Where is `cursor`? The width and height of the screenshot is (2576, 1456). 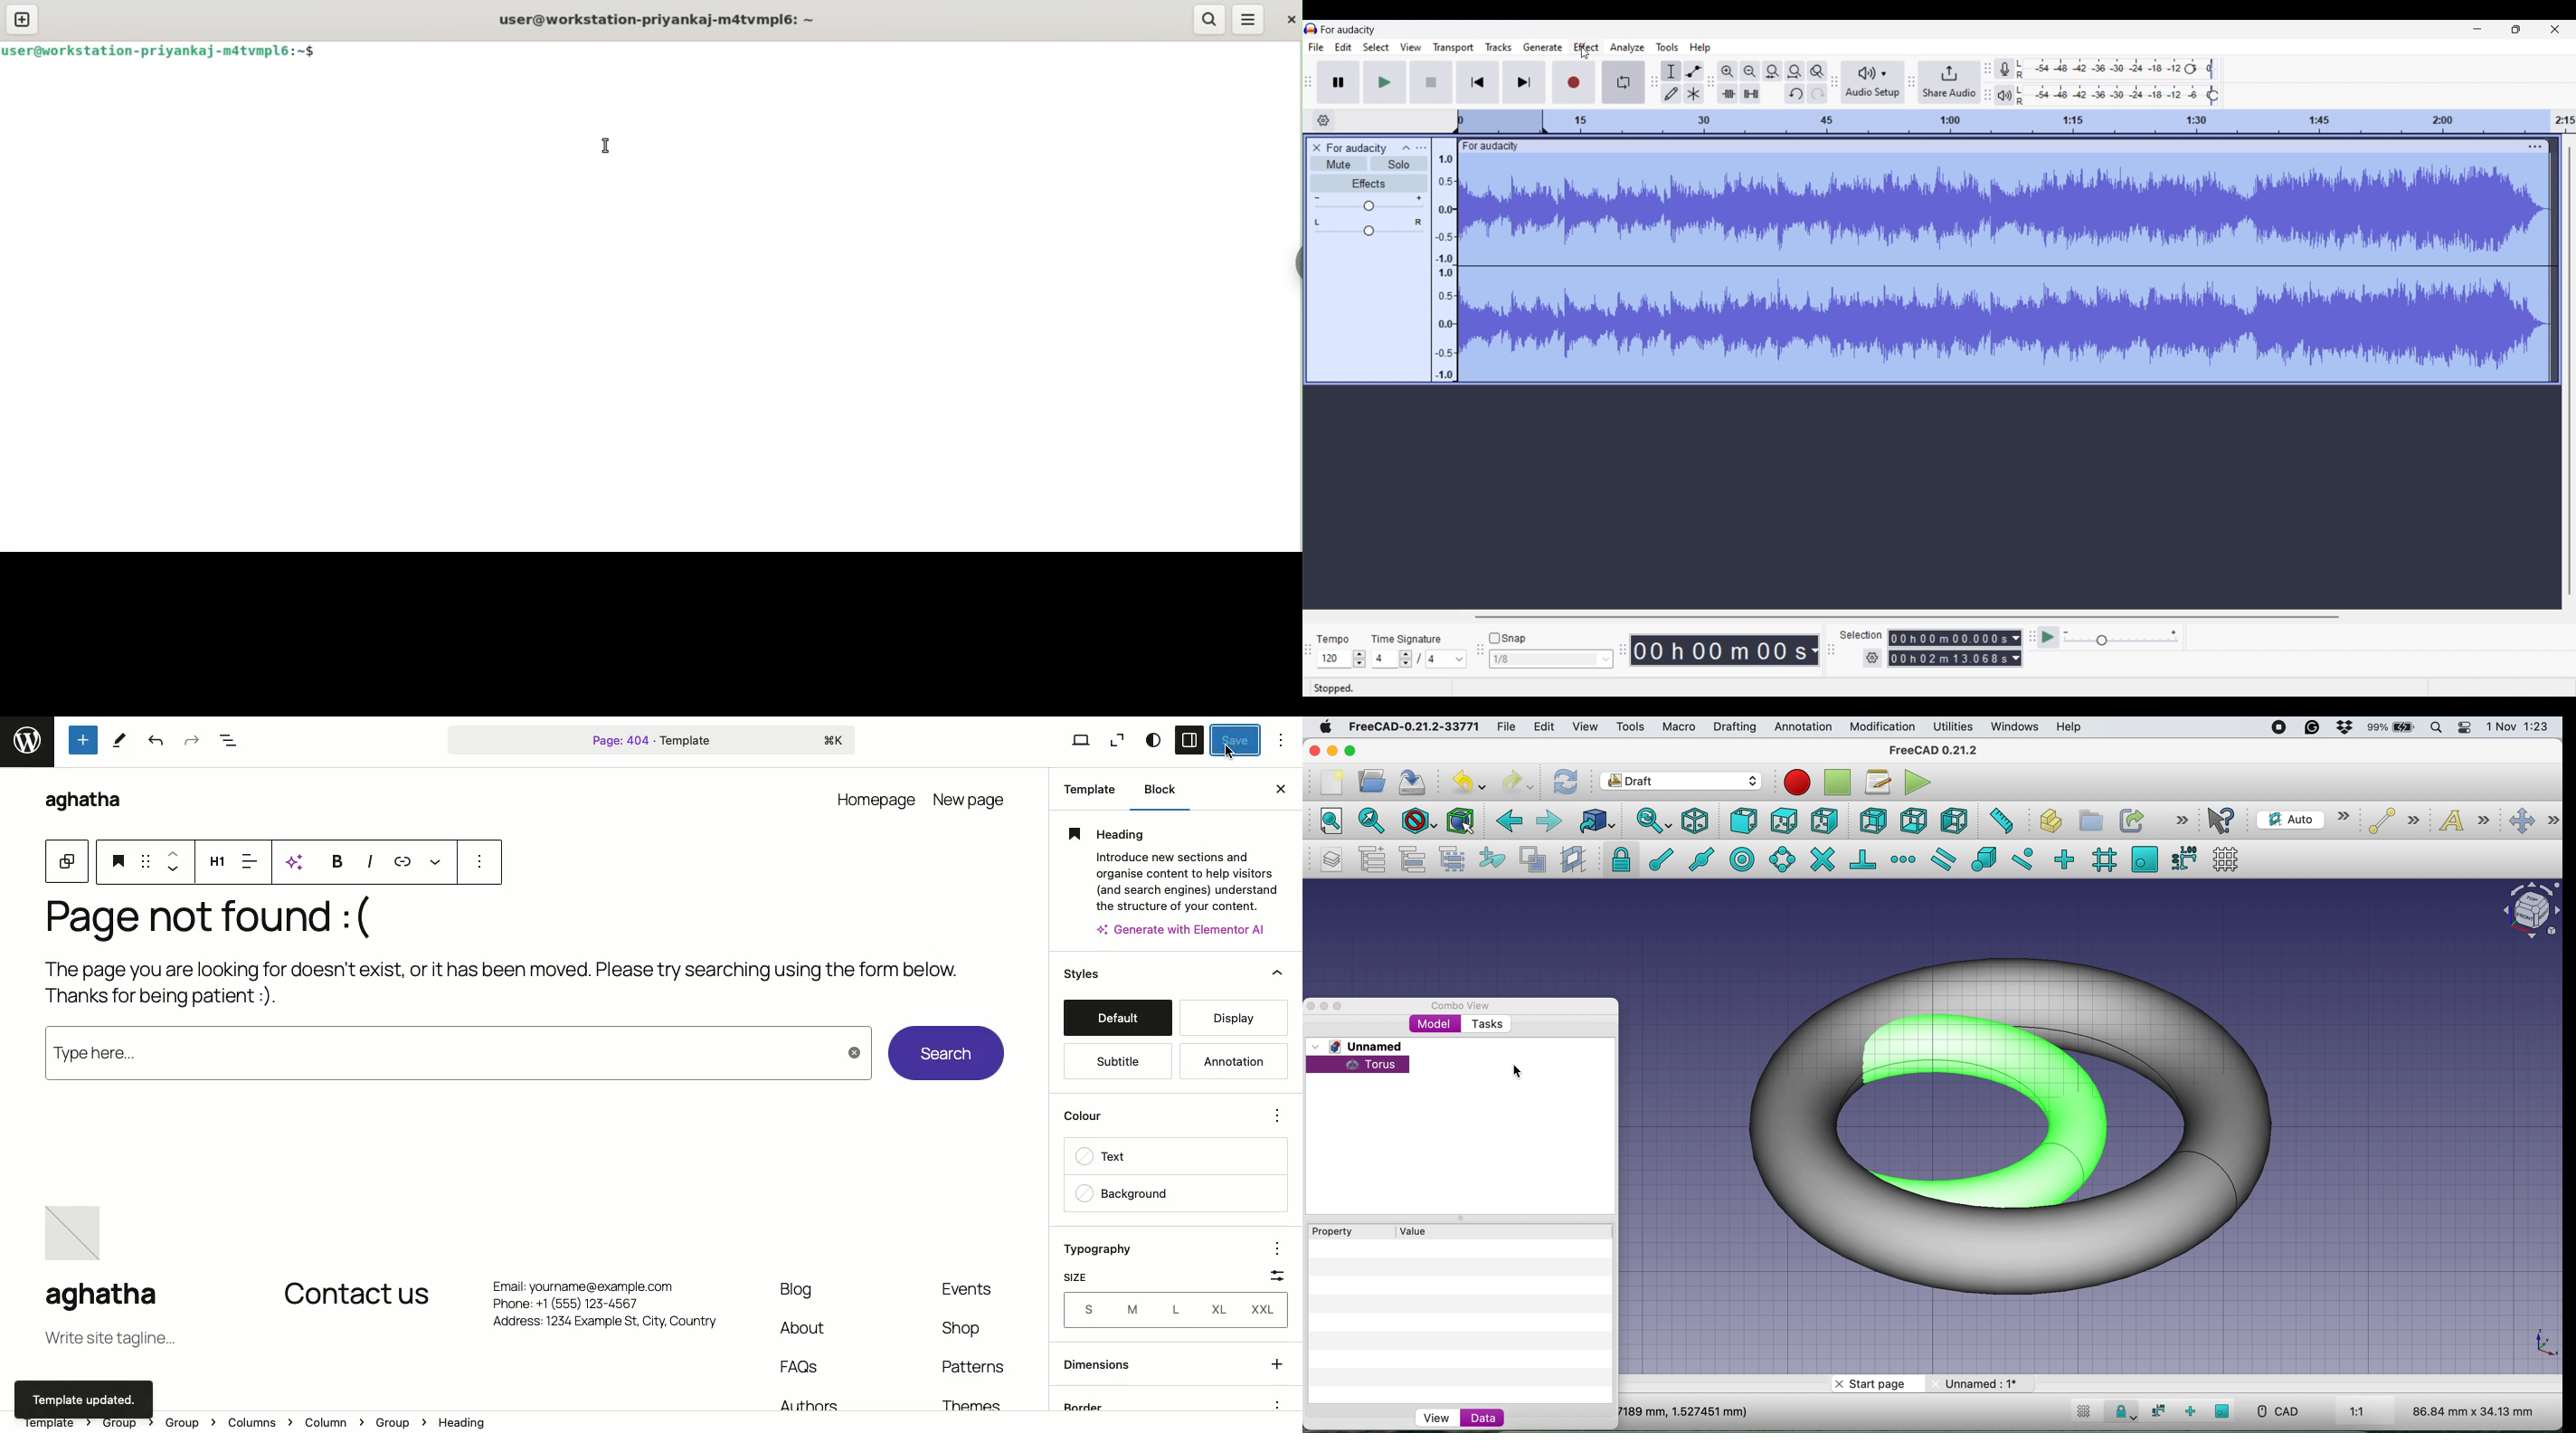
cursor is located at coordinates (605, 146).